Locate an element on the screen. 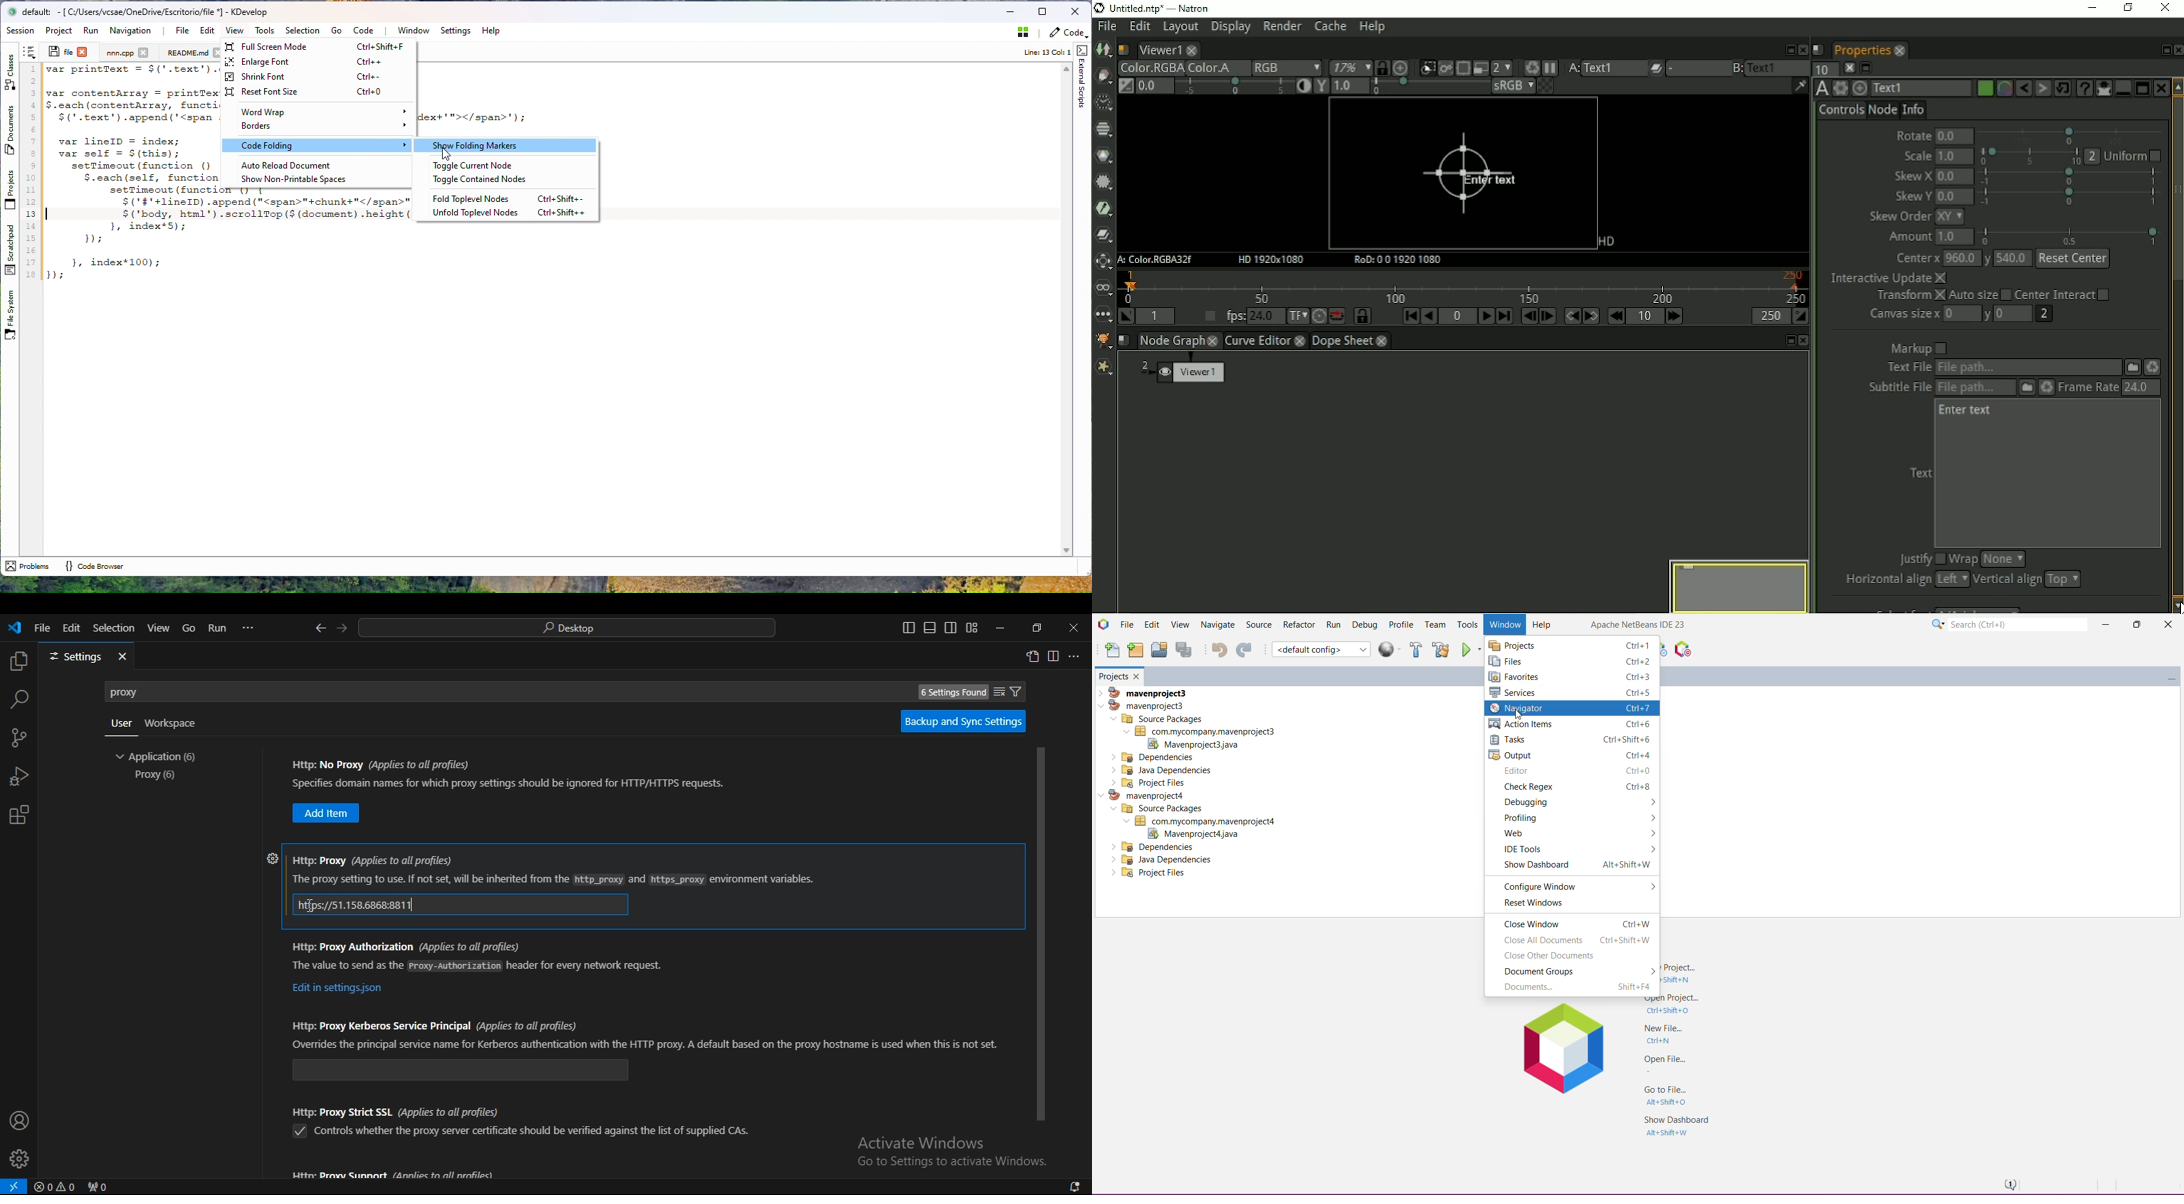 The image size is (2184, 1204). Project files is located at coordinates (1149, 782).